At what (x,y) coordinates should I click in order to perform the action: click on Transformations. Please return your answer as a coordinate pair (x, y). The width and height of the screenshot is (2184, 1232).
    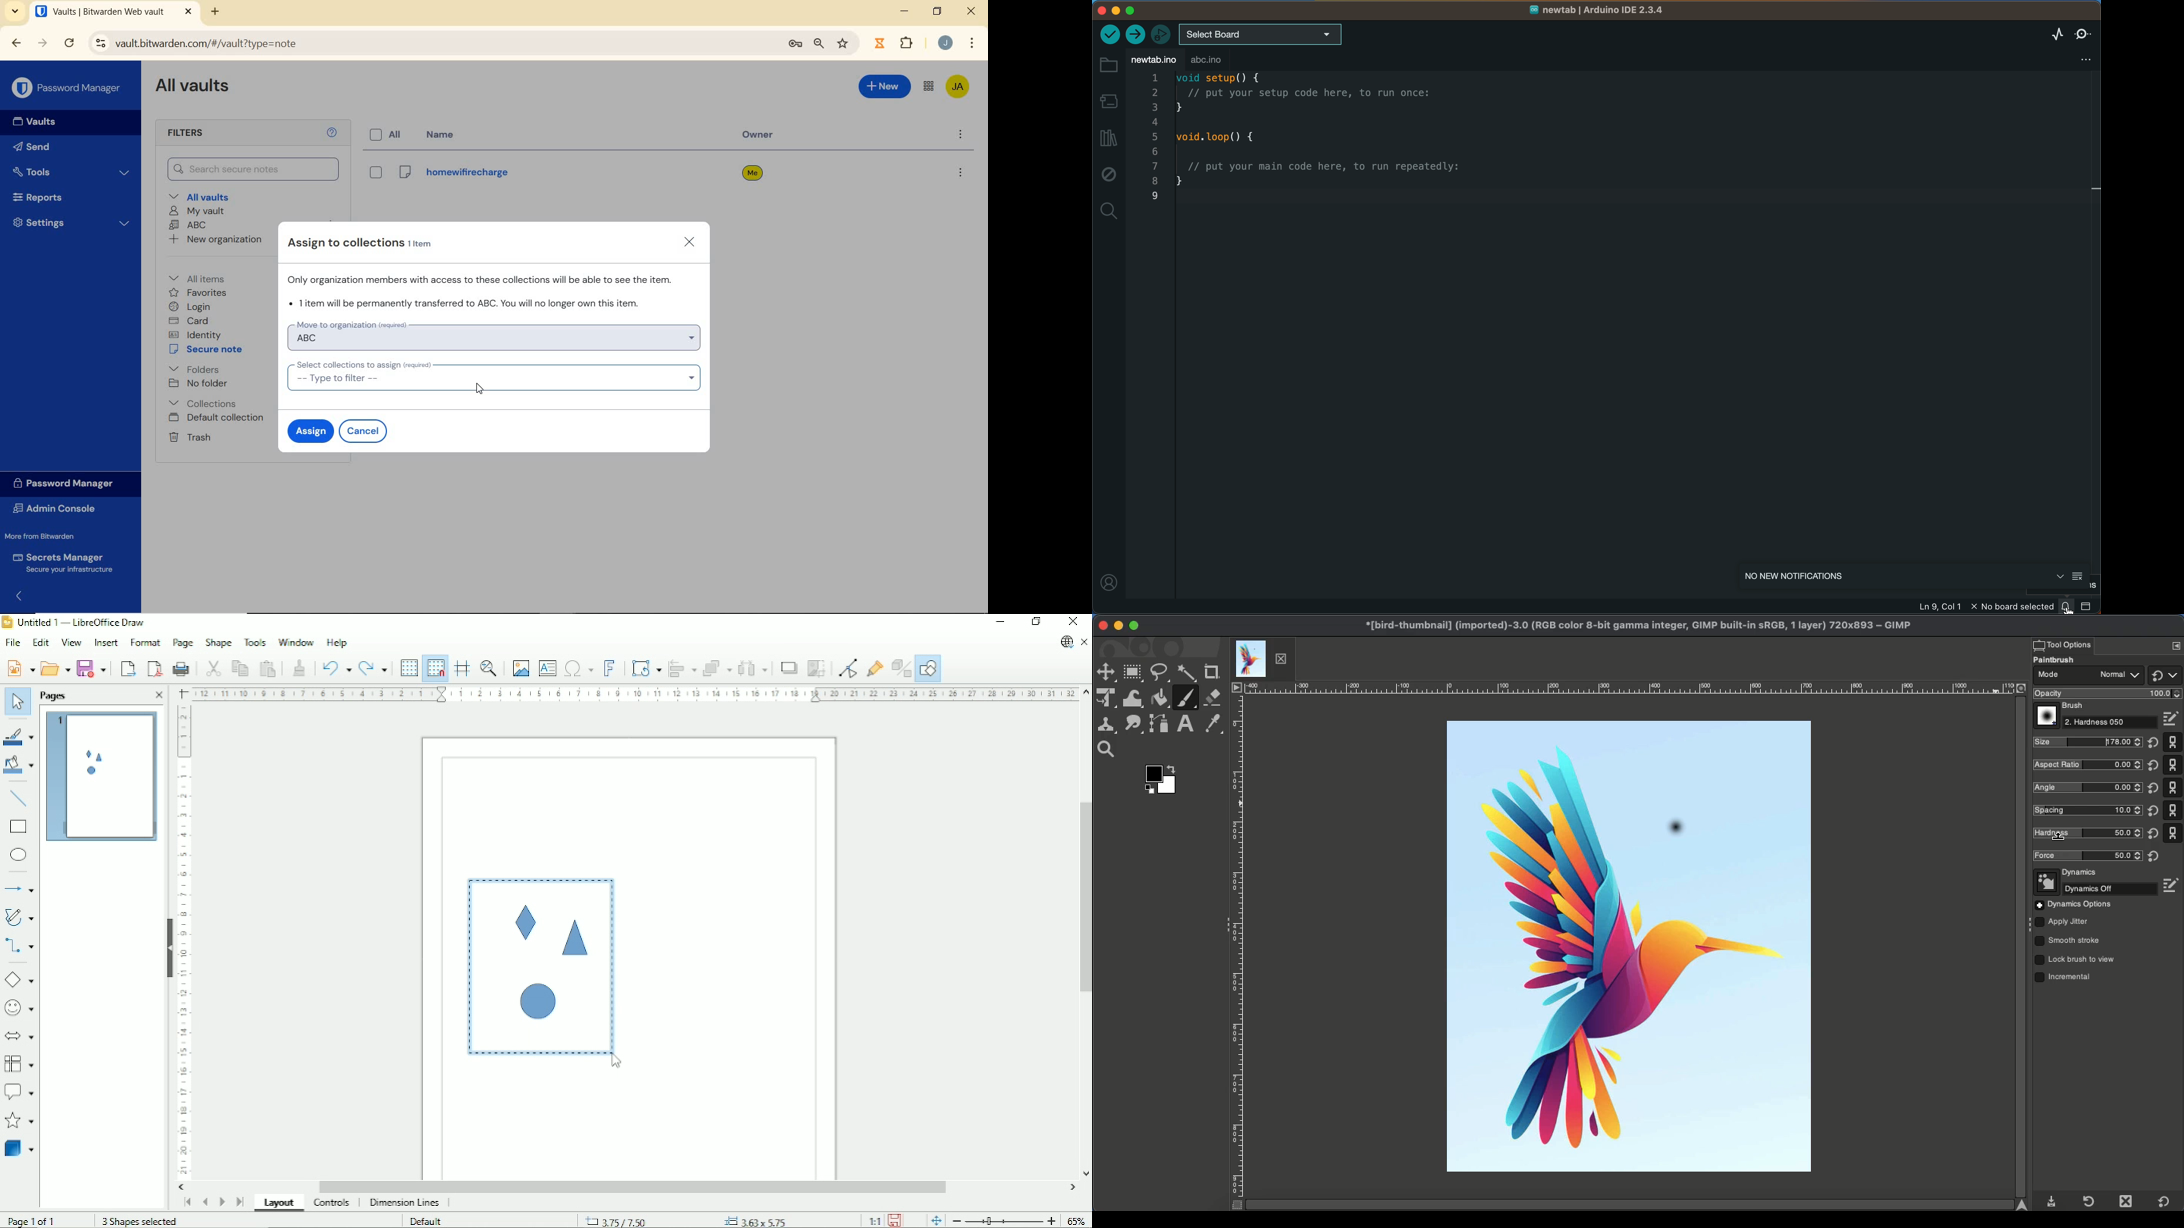
    Looking at the image, I should click on (646, 669).